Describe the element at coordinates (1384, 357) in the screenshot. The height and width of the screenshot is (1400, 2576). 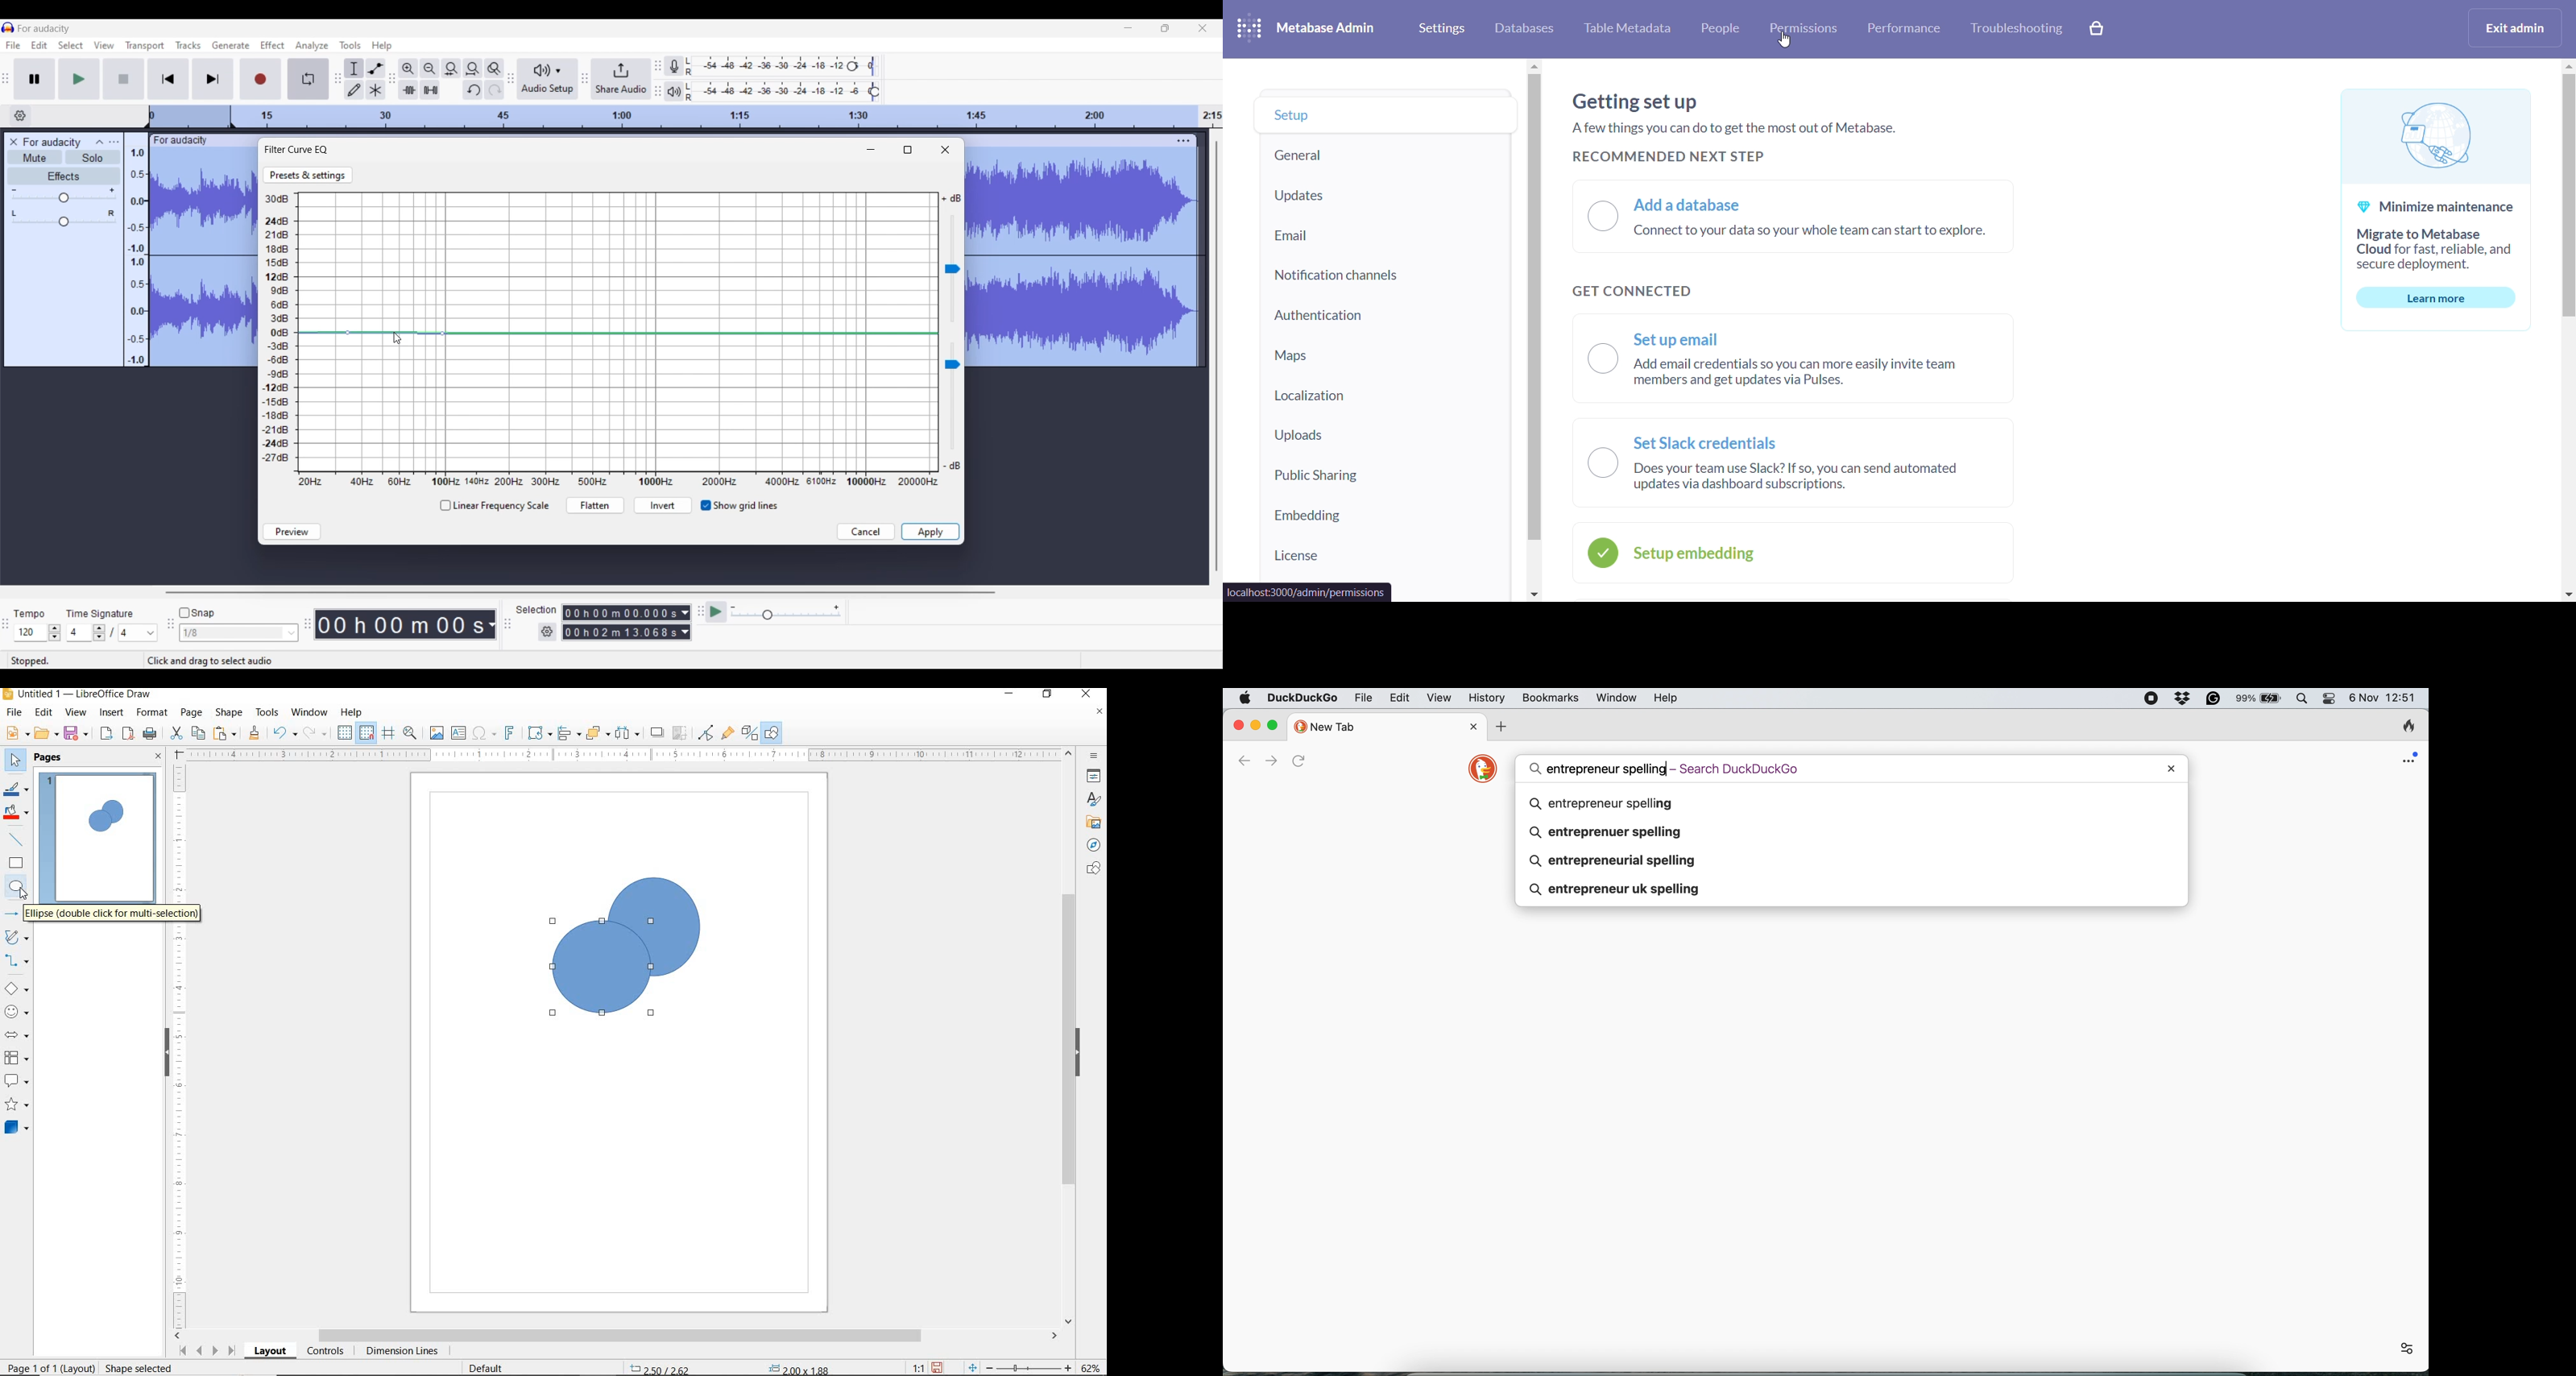
I see `maps` at that location.